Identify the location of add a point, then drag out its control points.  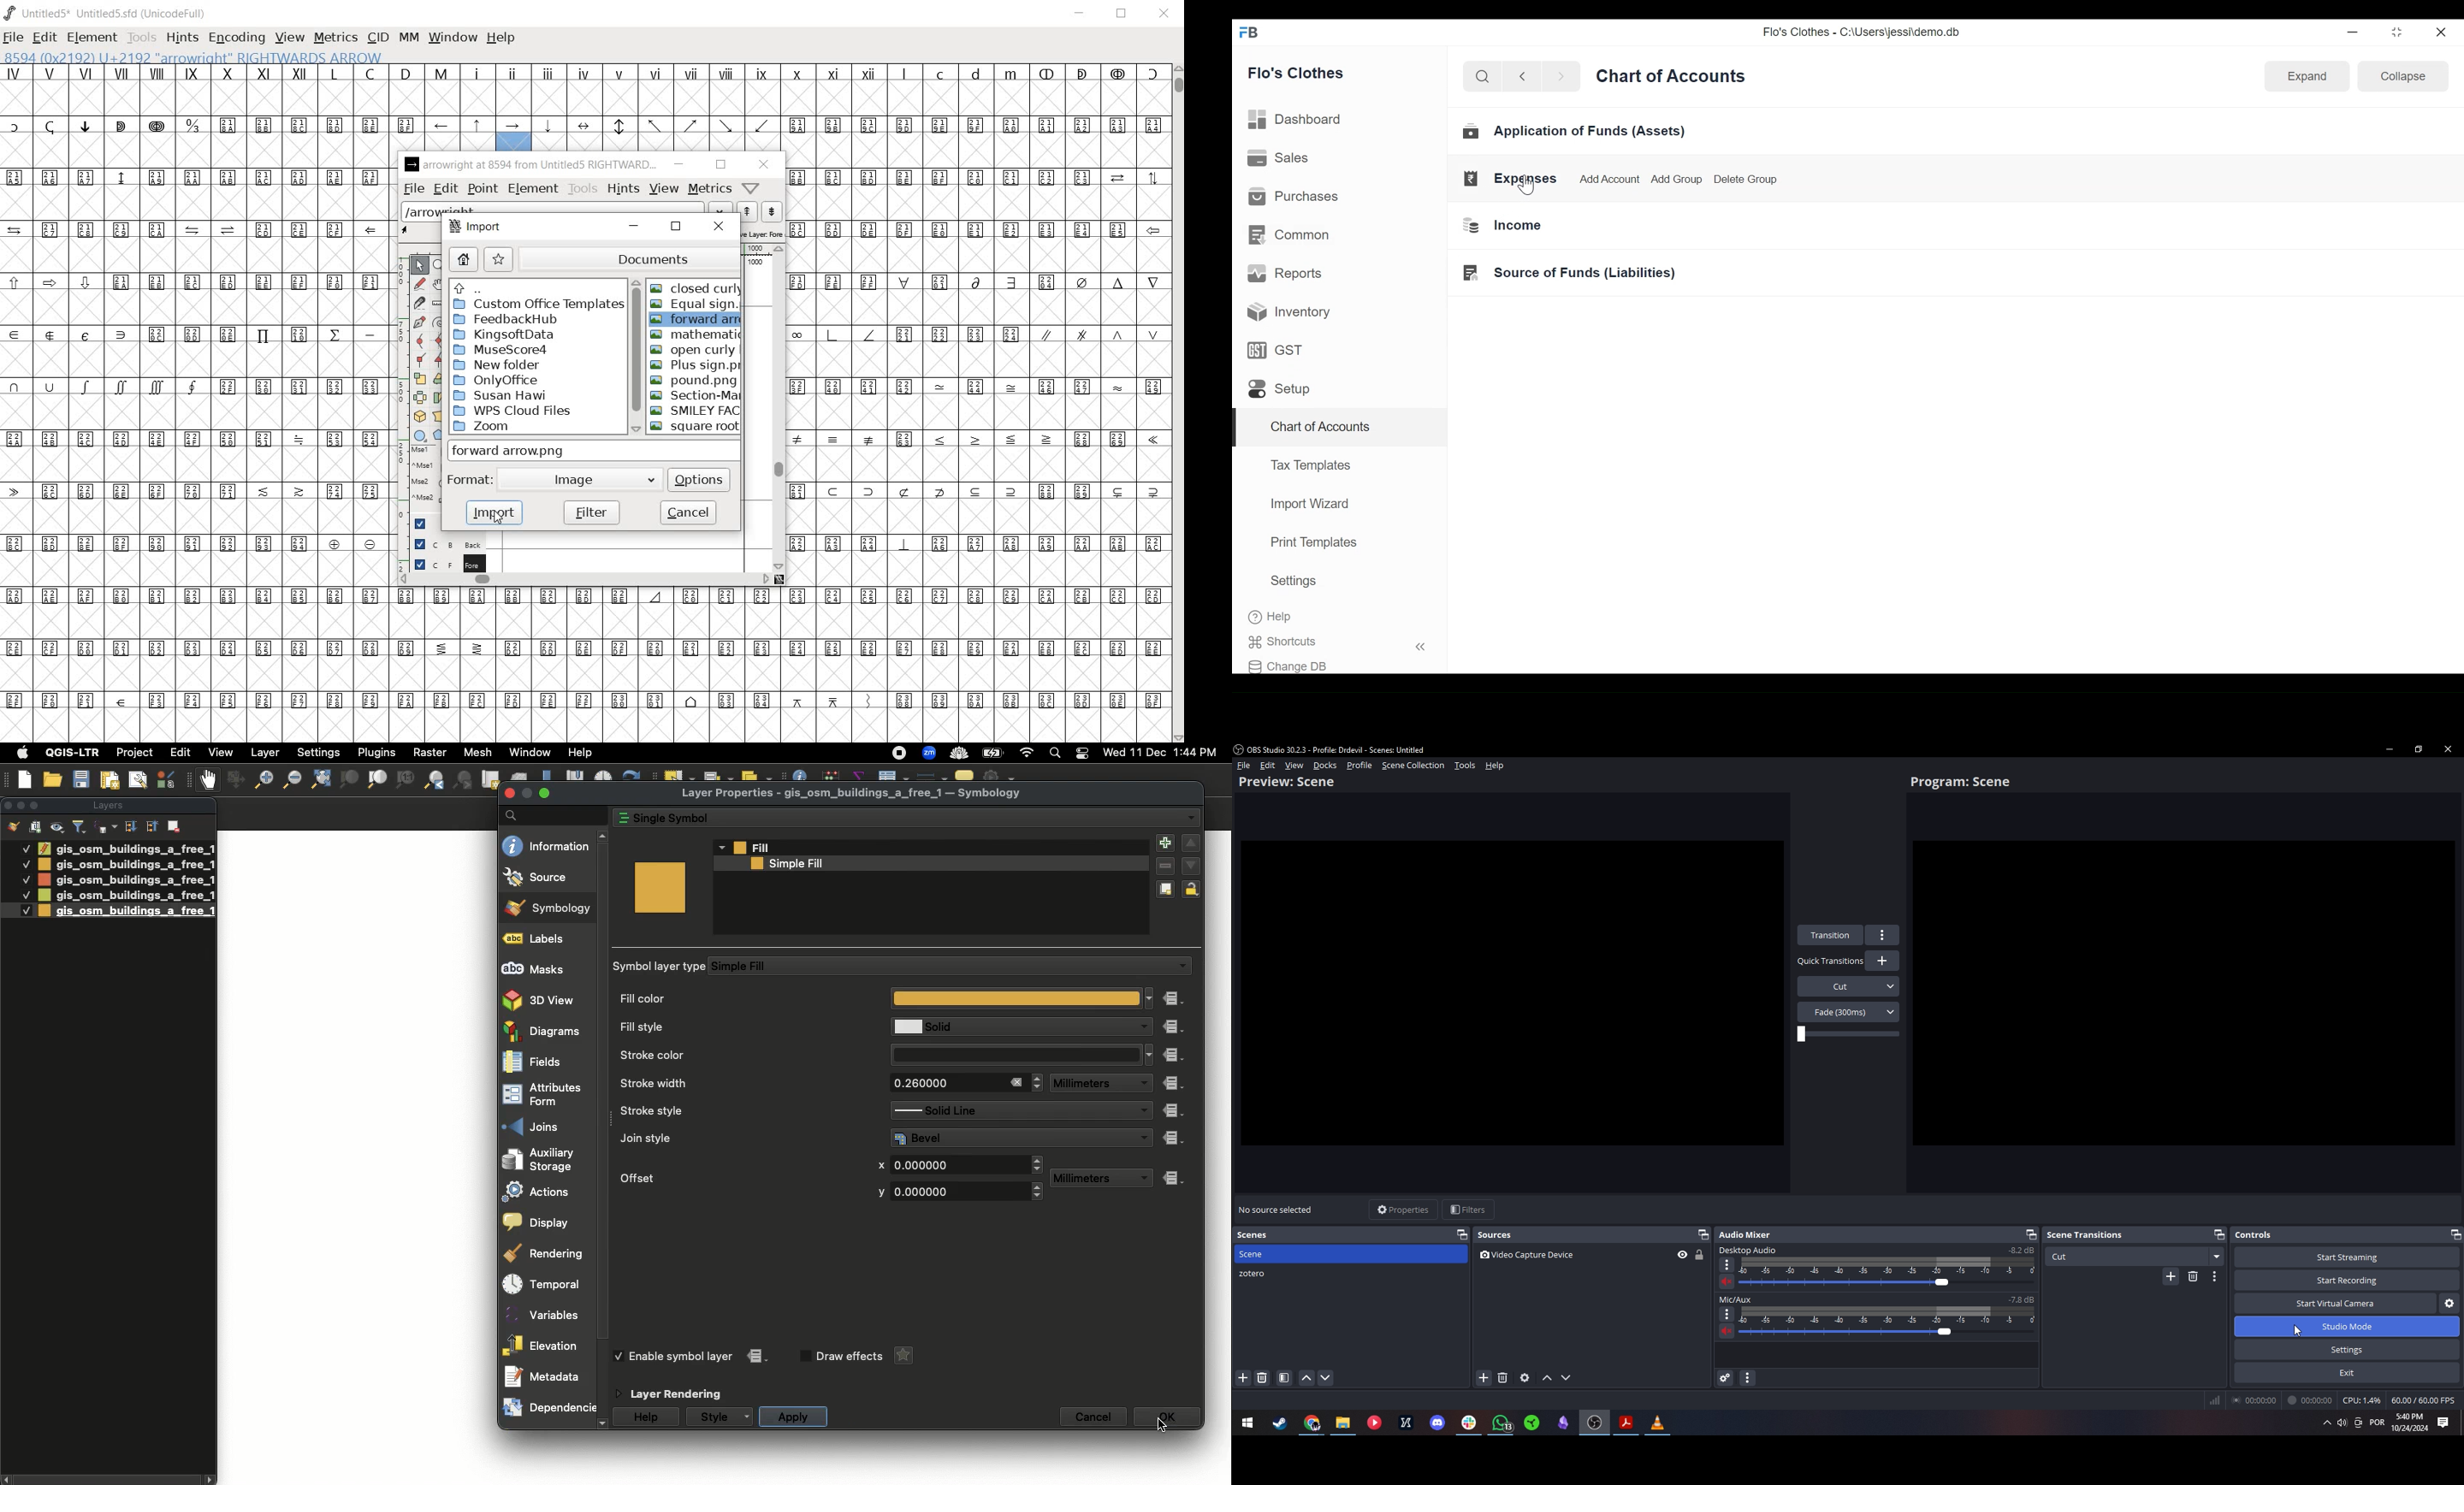
(419, 323).